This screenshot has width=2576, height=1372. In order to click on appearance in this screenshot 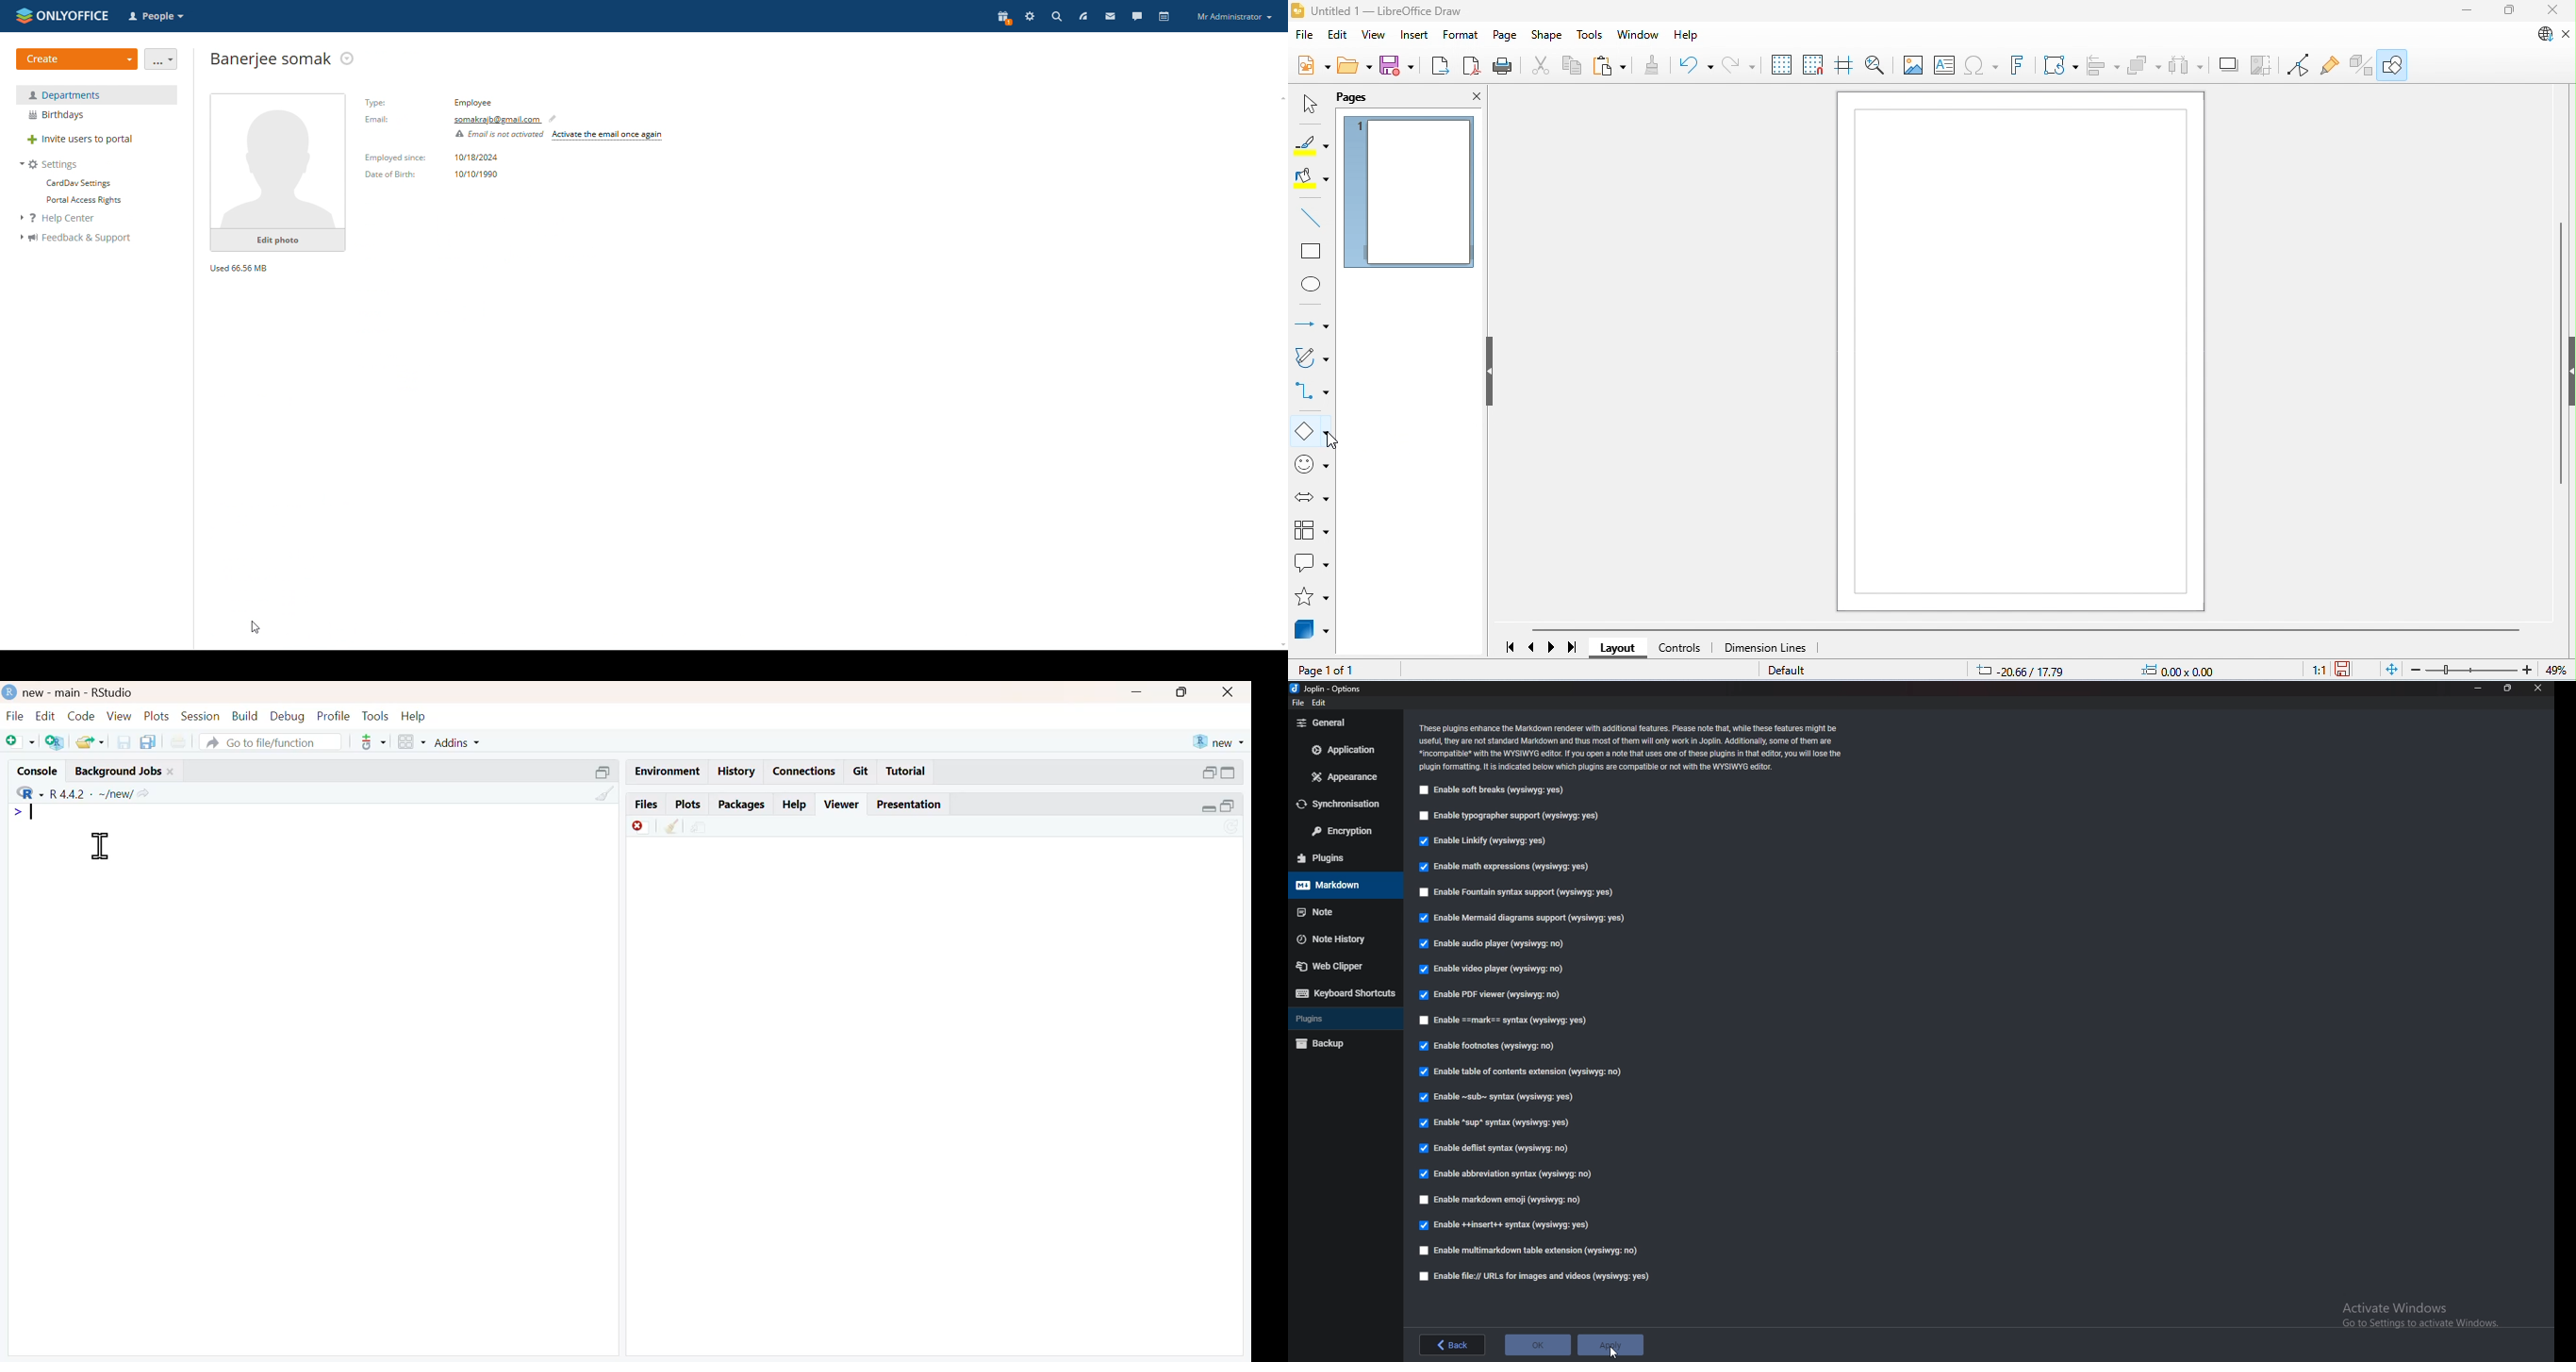, I will do `click(1345, 777)`.